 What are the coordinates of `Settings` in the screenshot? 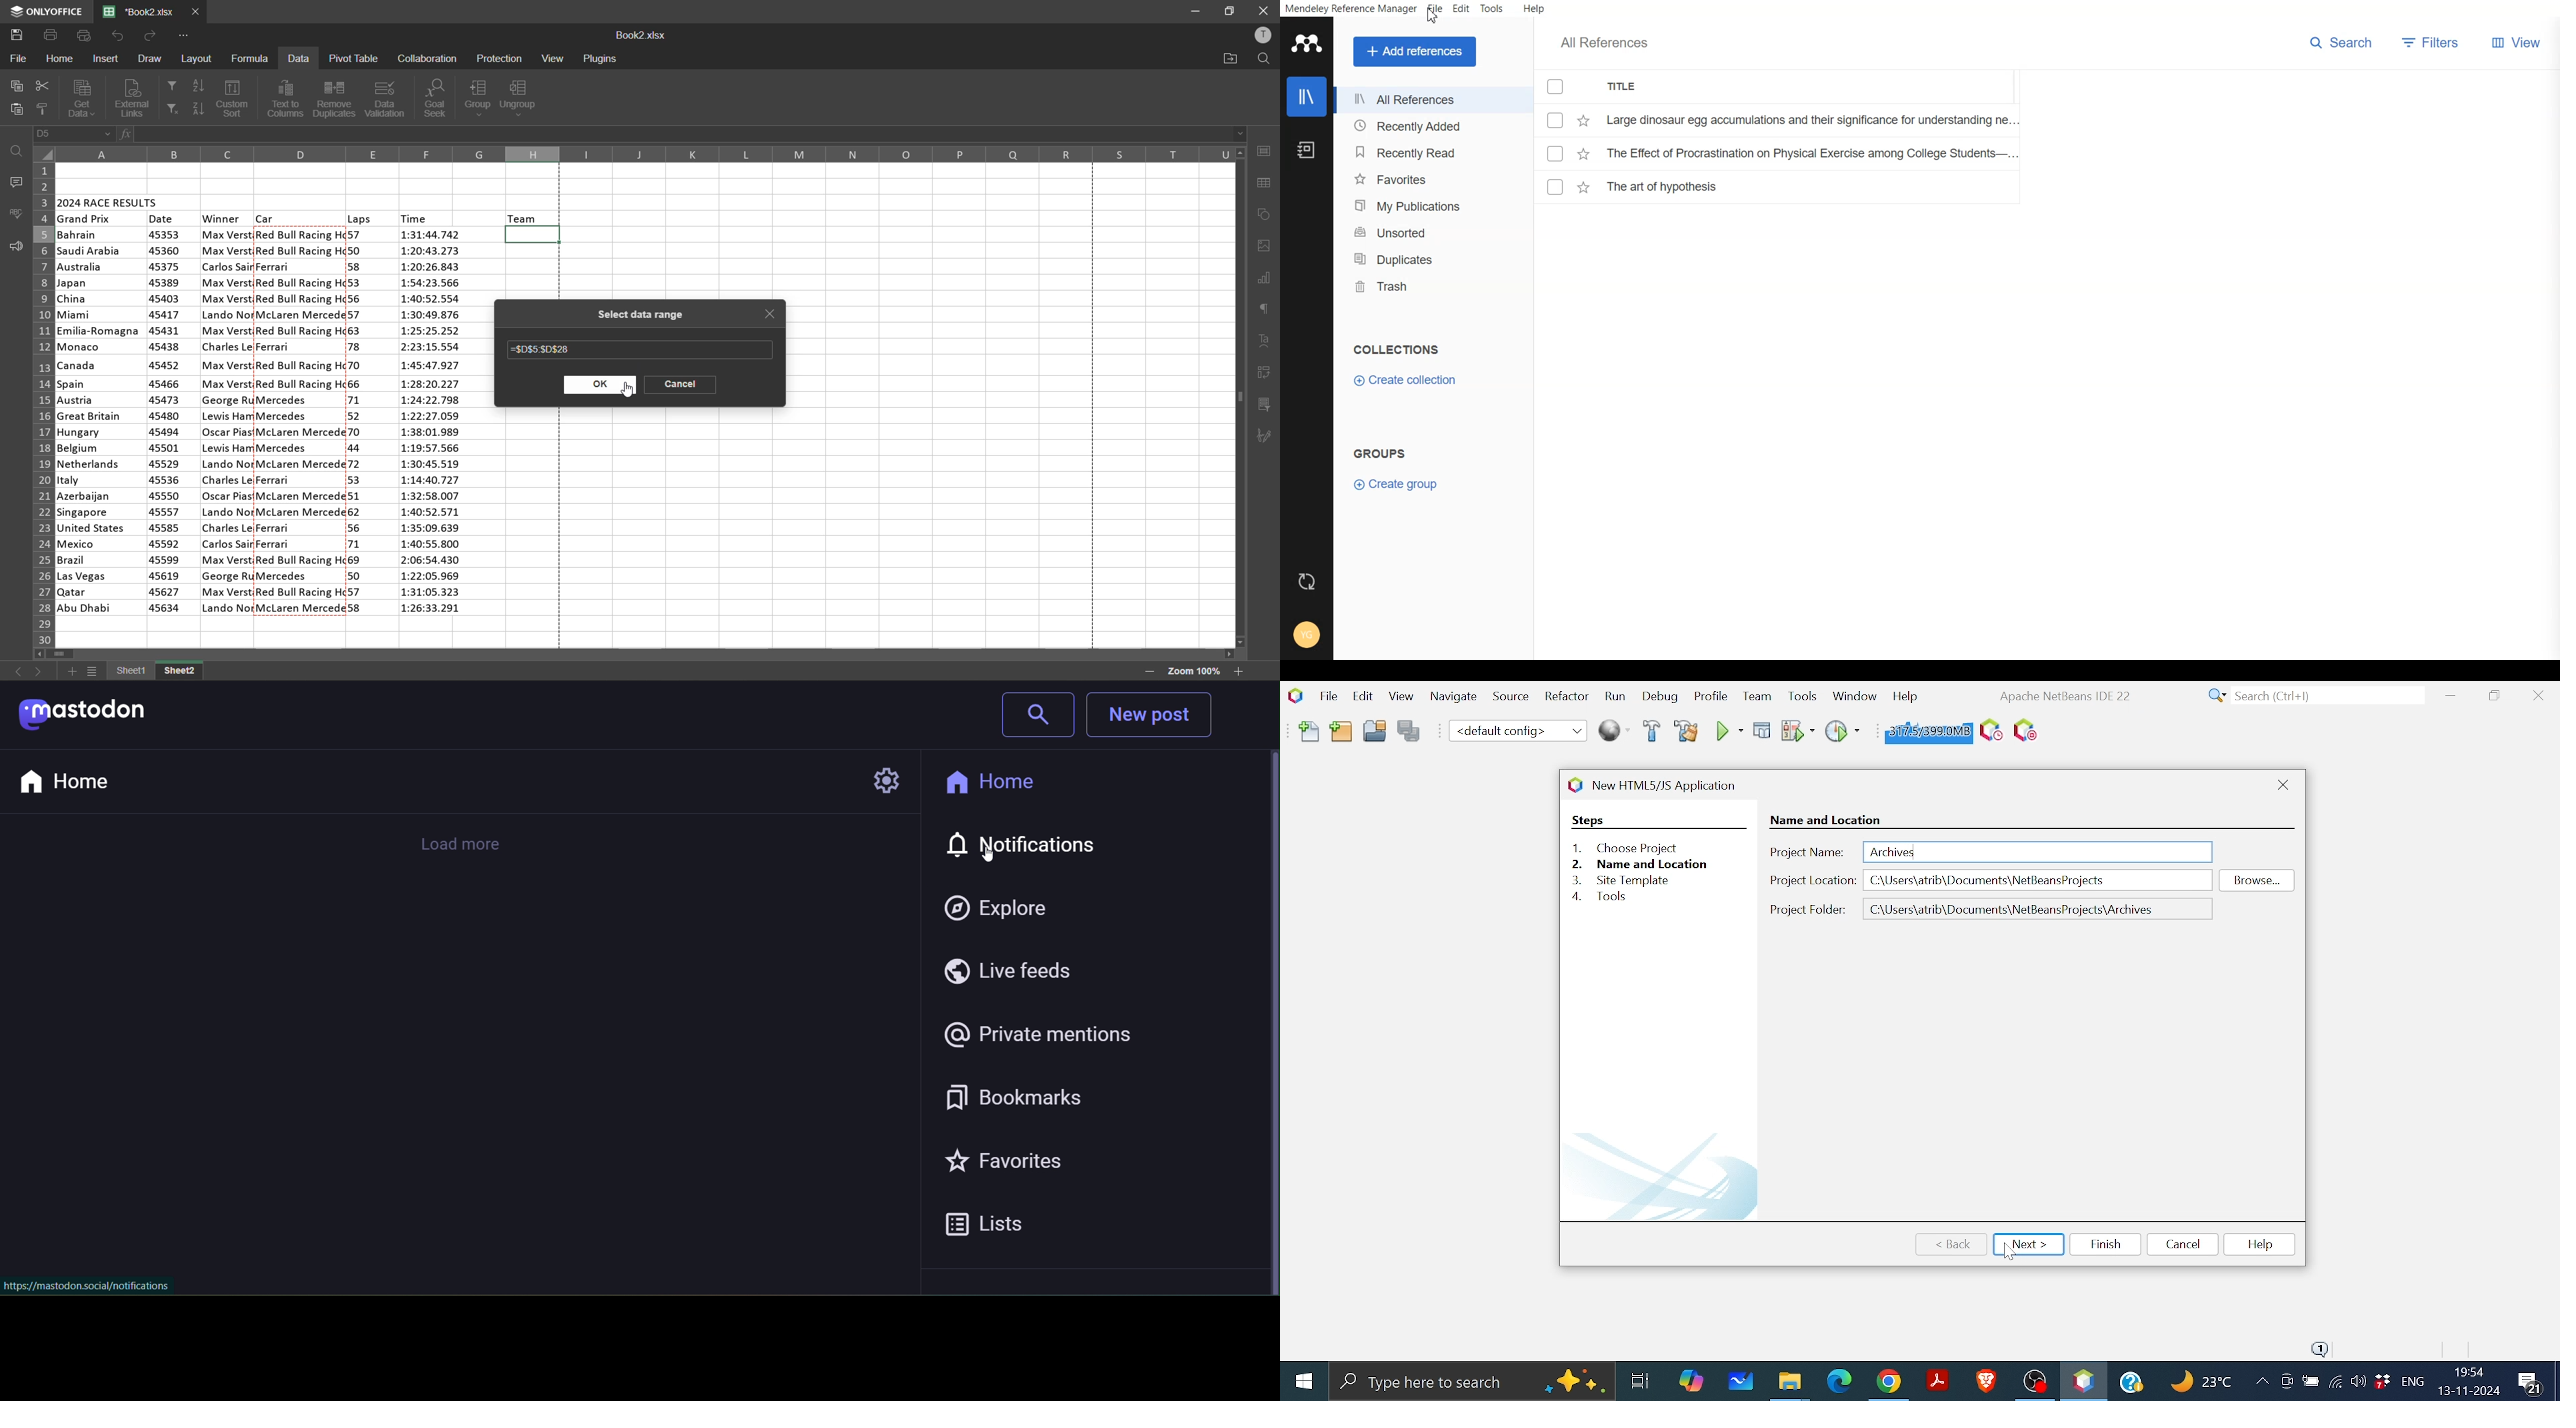 It's located at (879, 781).